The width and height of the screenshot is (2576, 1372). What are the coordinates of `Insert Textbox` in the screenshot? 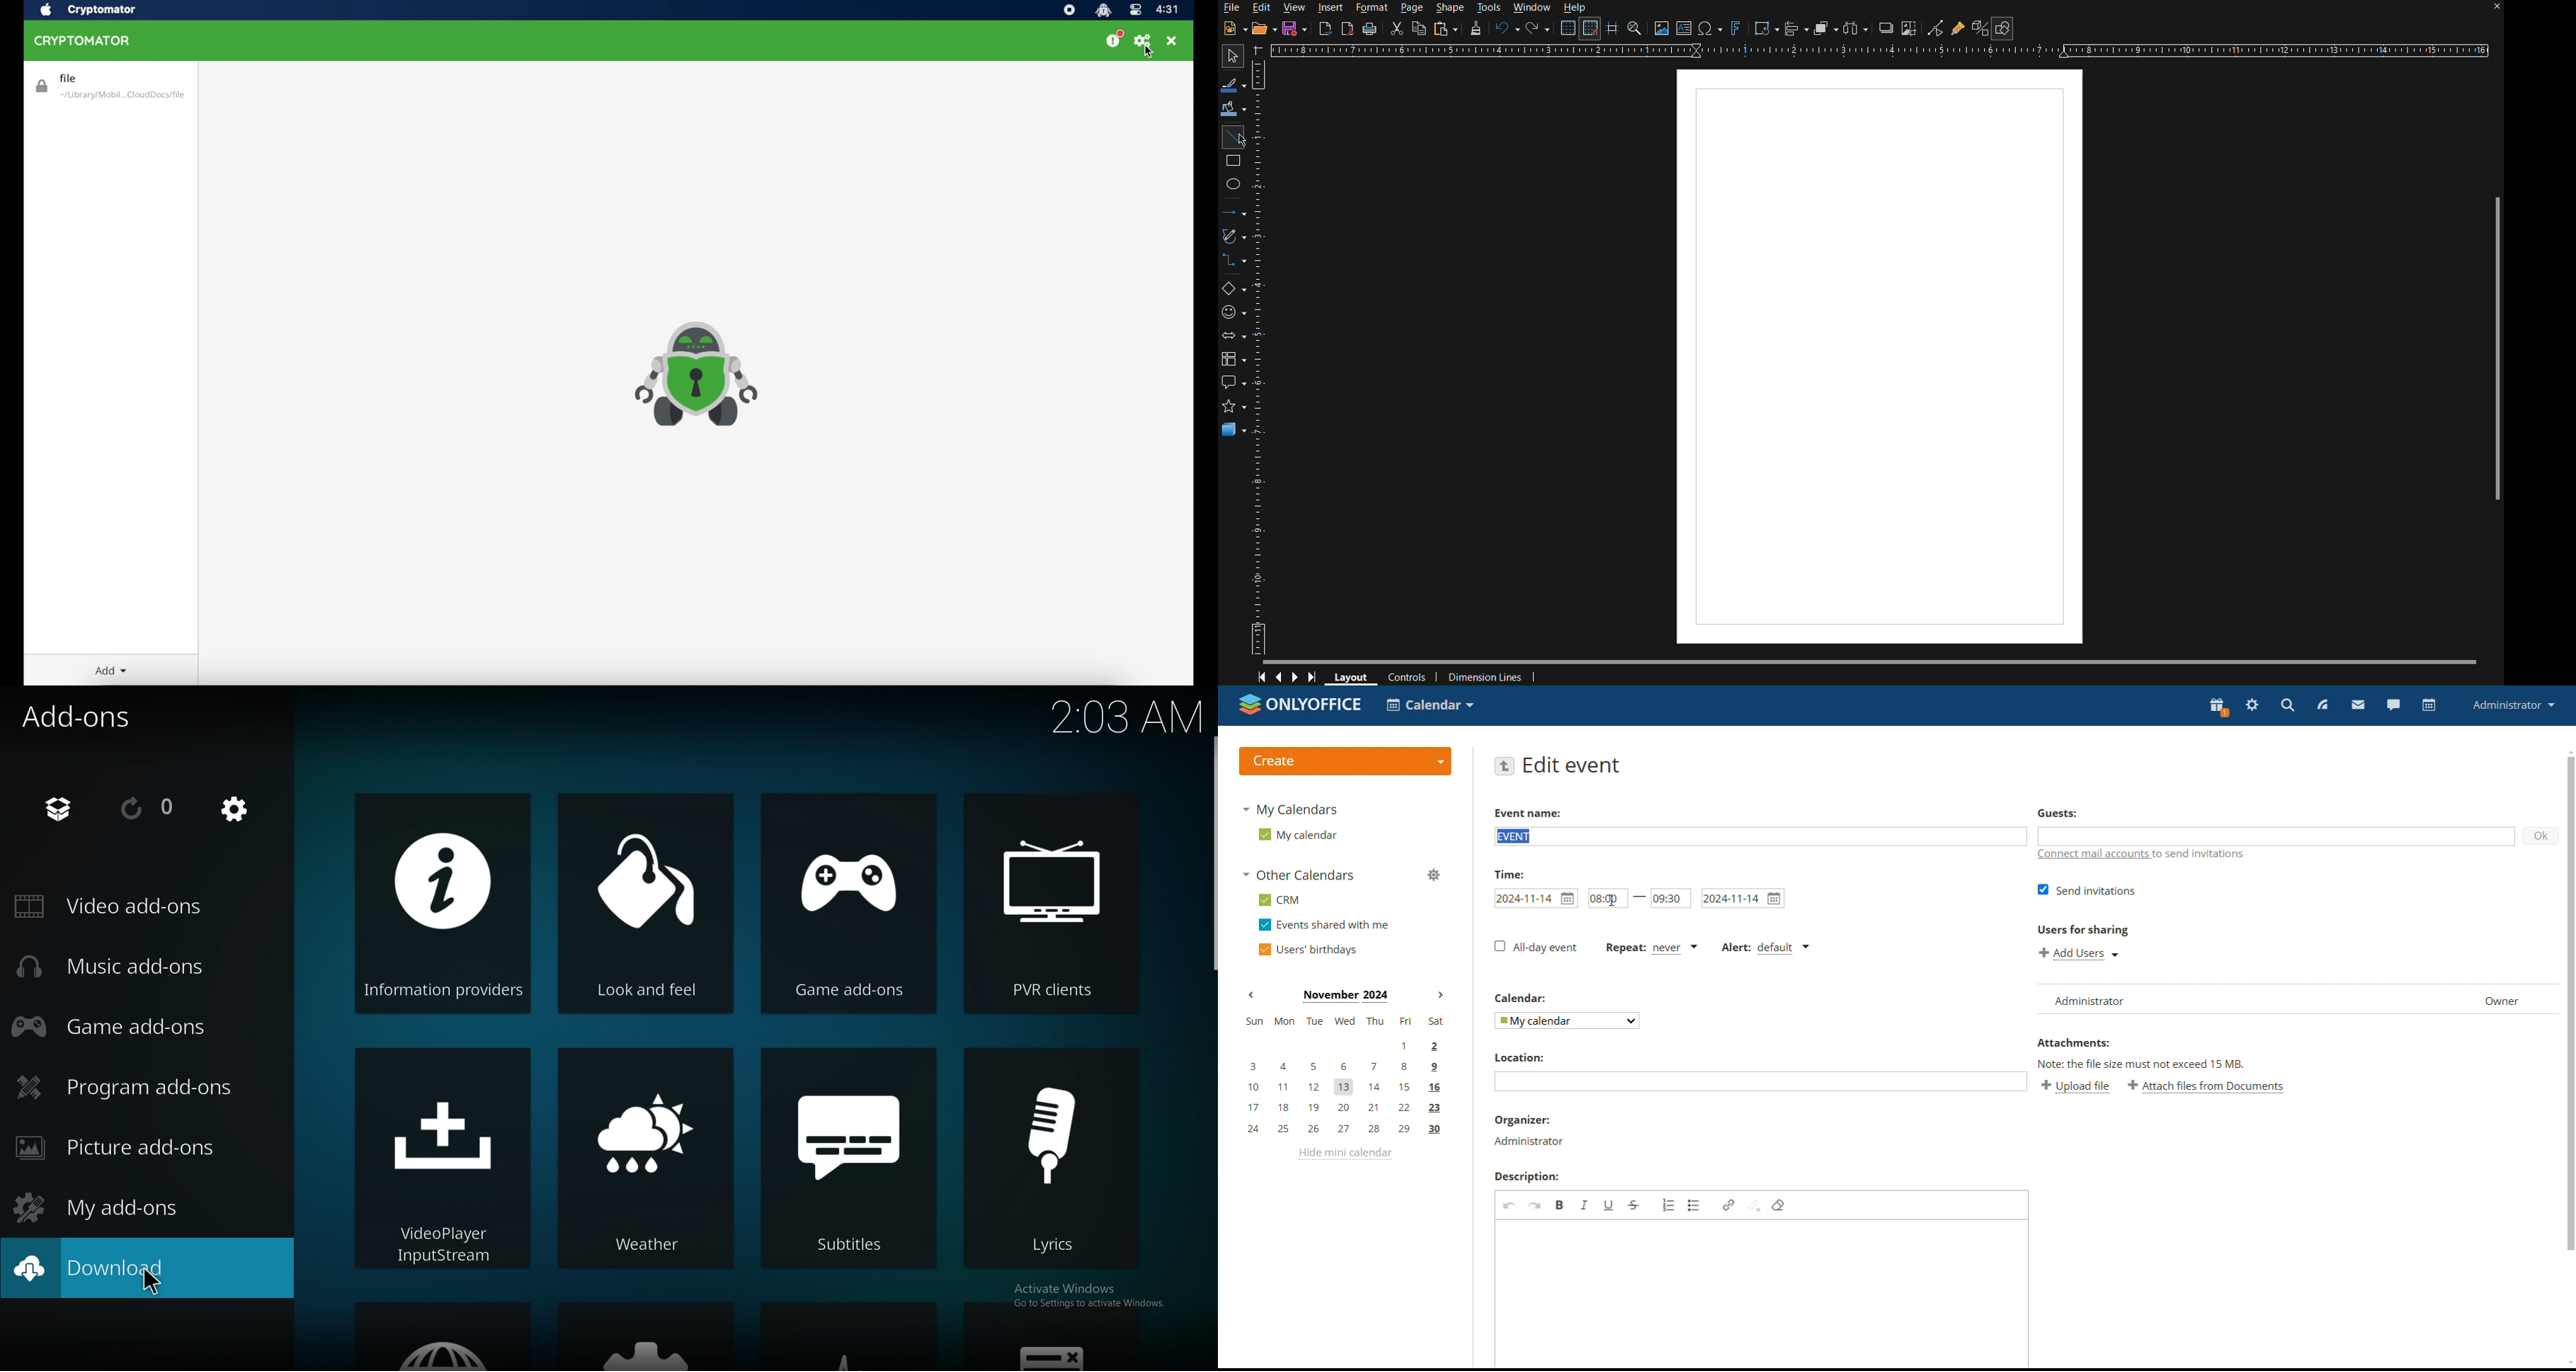 It's located at (1685, 29).